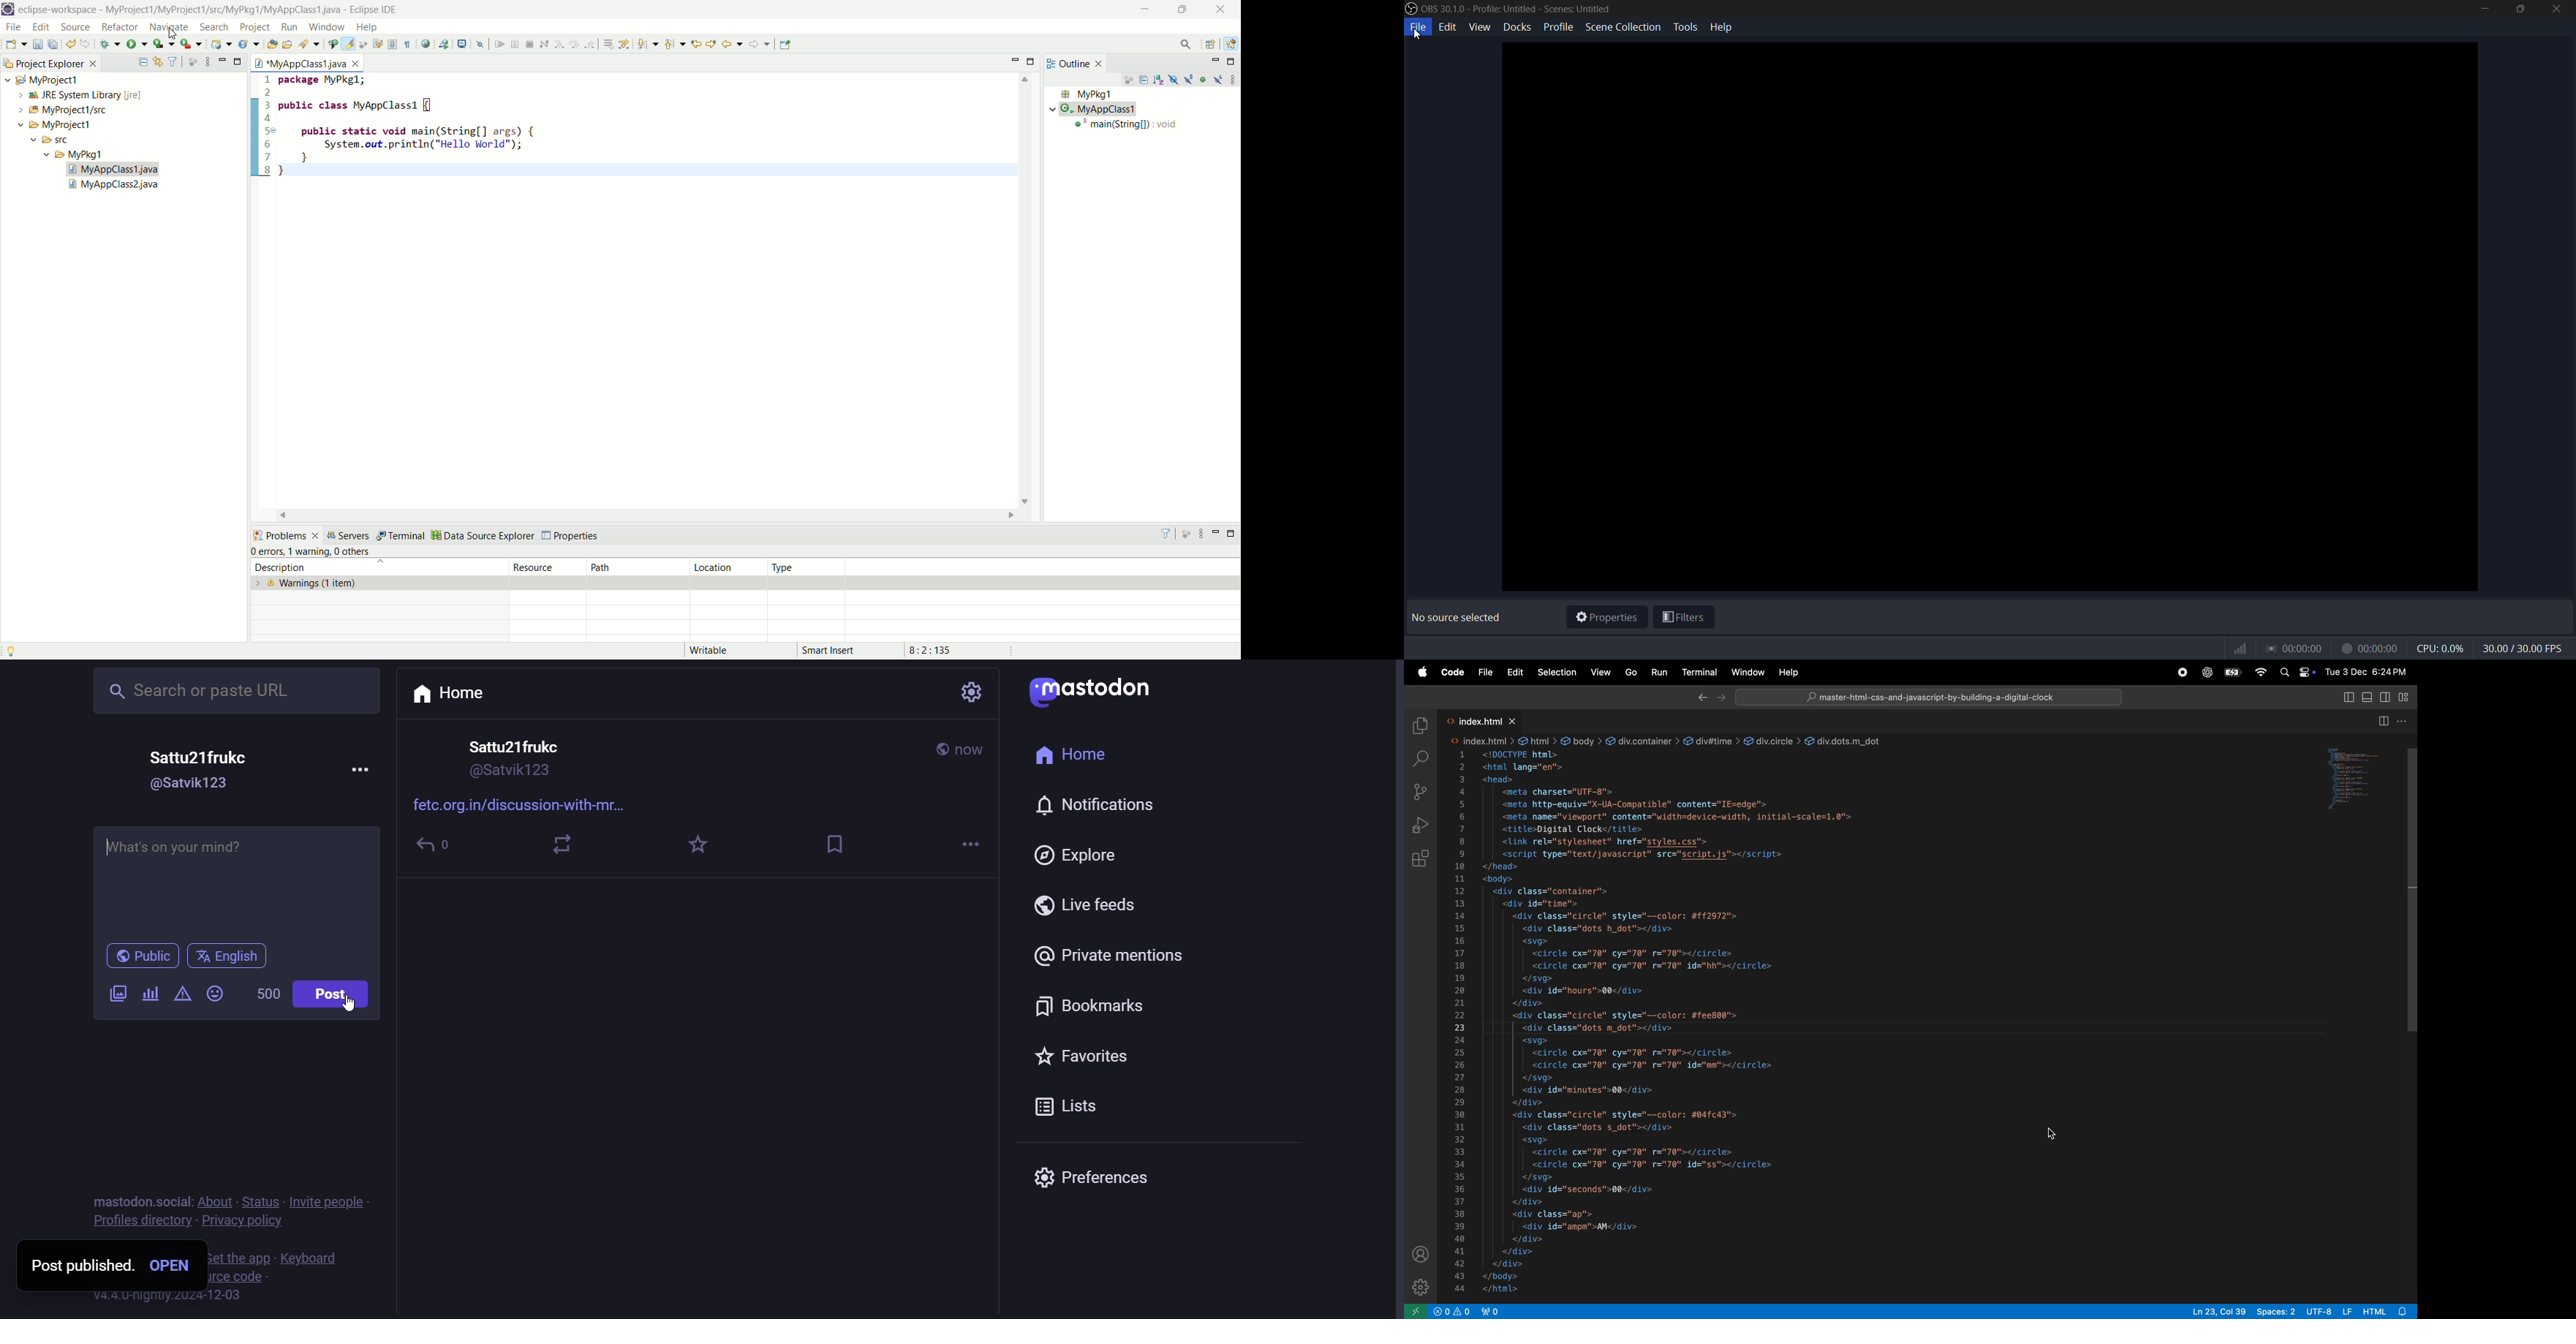  I want to click on more, so click(976, 843).